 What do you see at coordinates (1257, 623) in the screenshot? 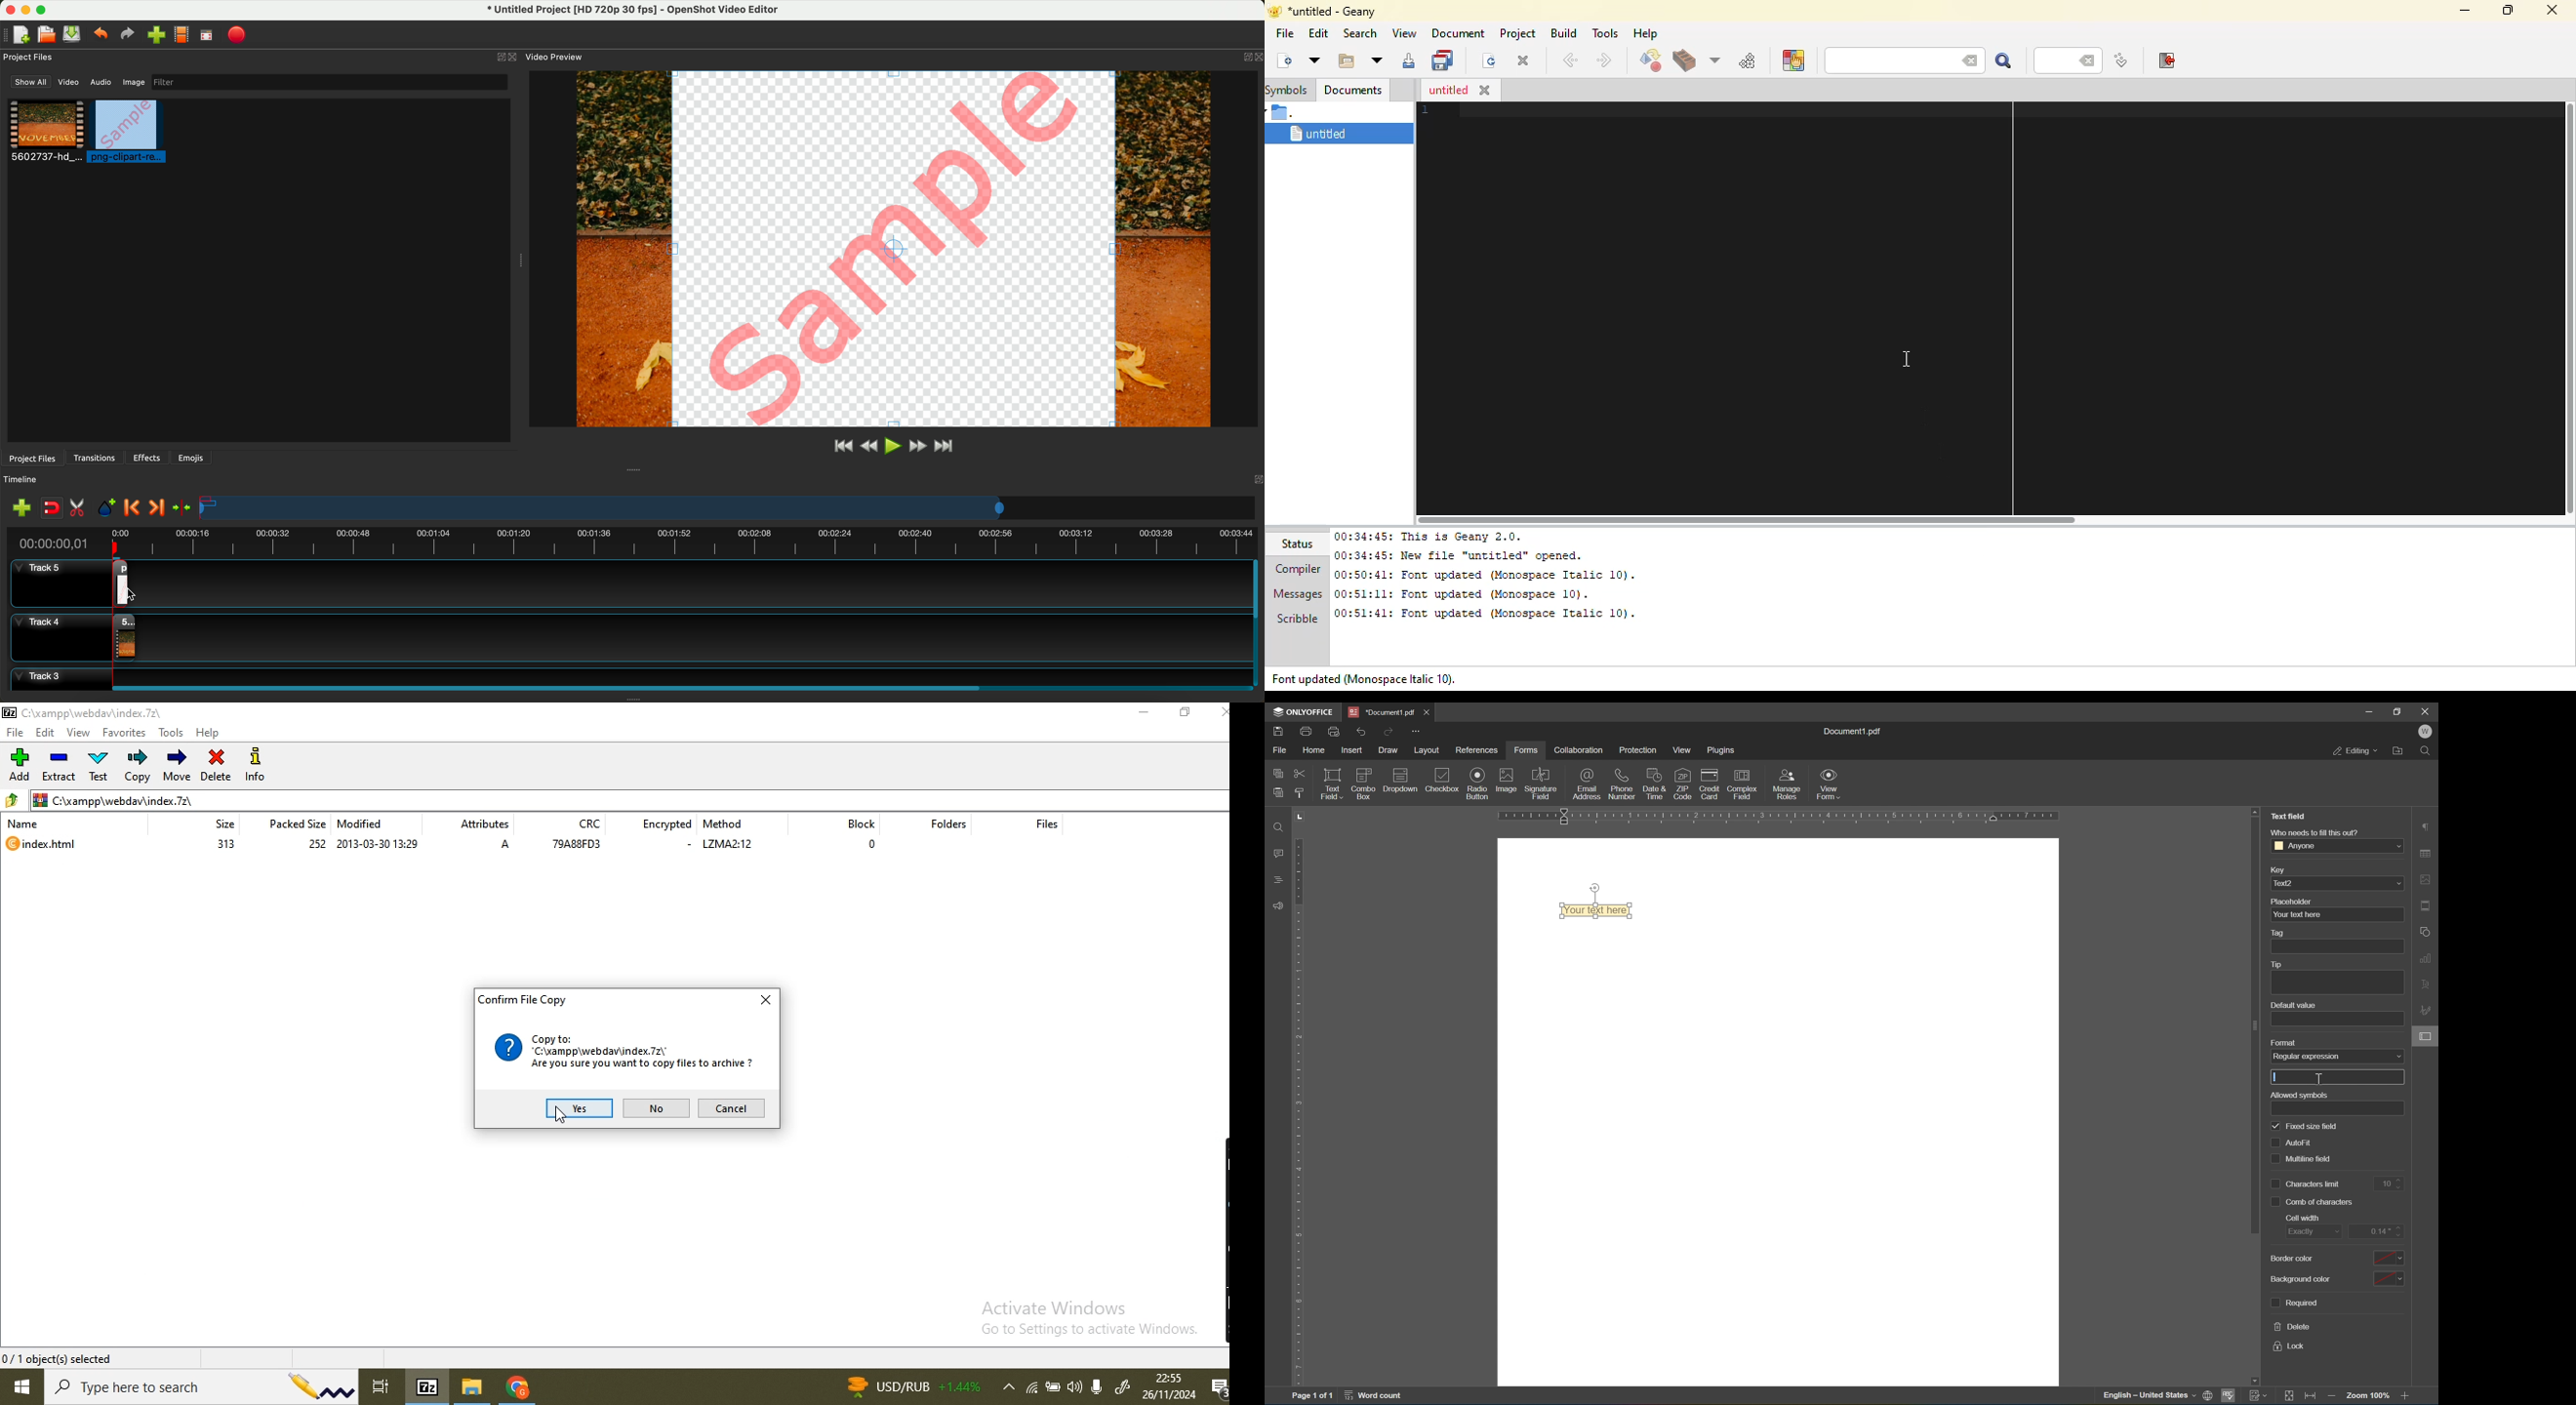
I see `scroll bar` at bounding box center [1257, 623].